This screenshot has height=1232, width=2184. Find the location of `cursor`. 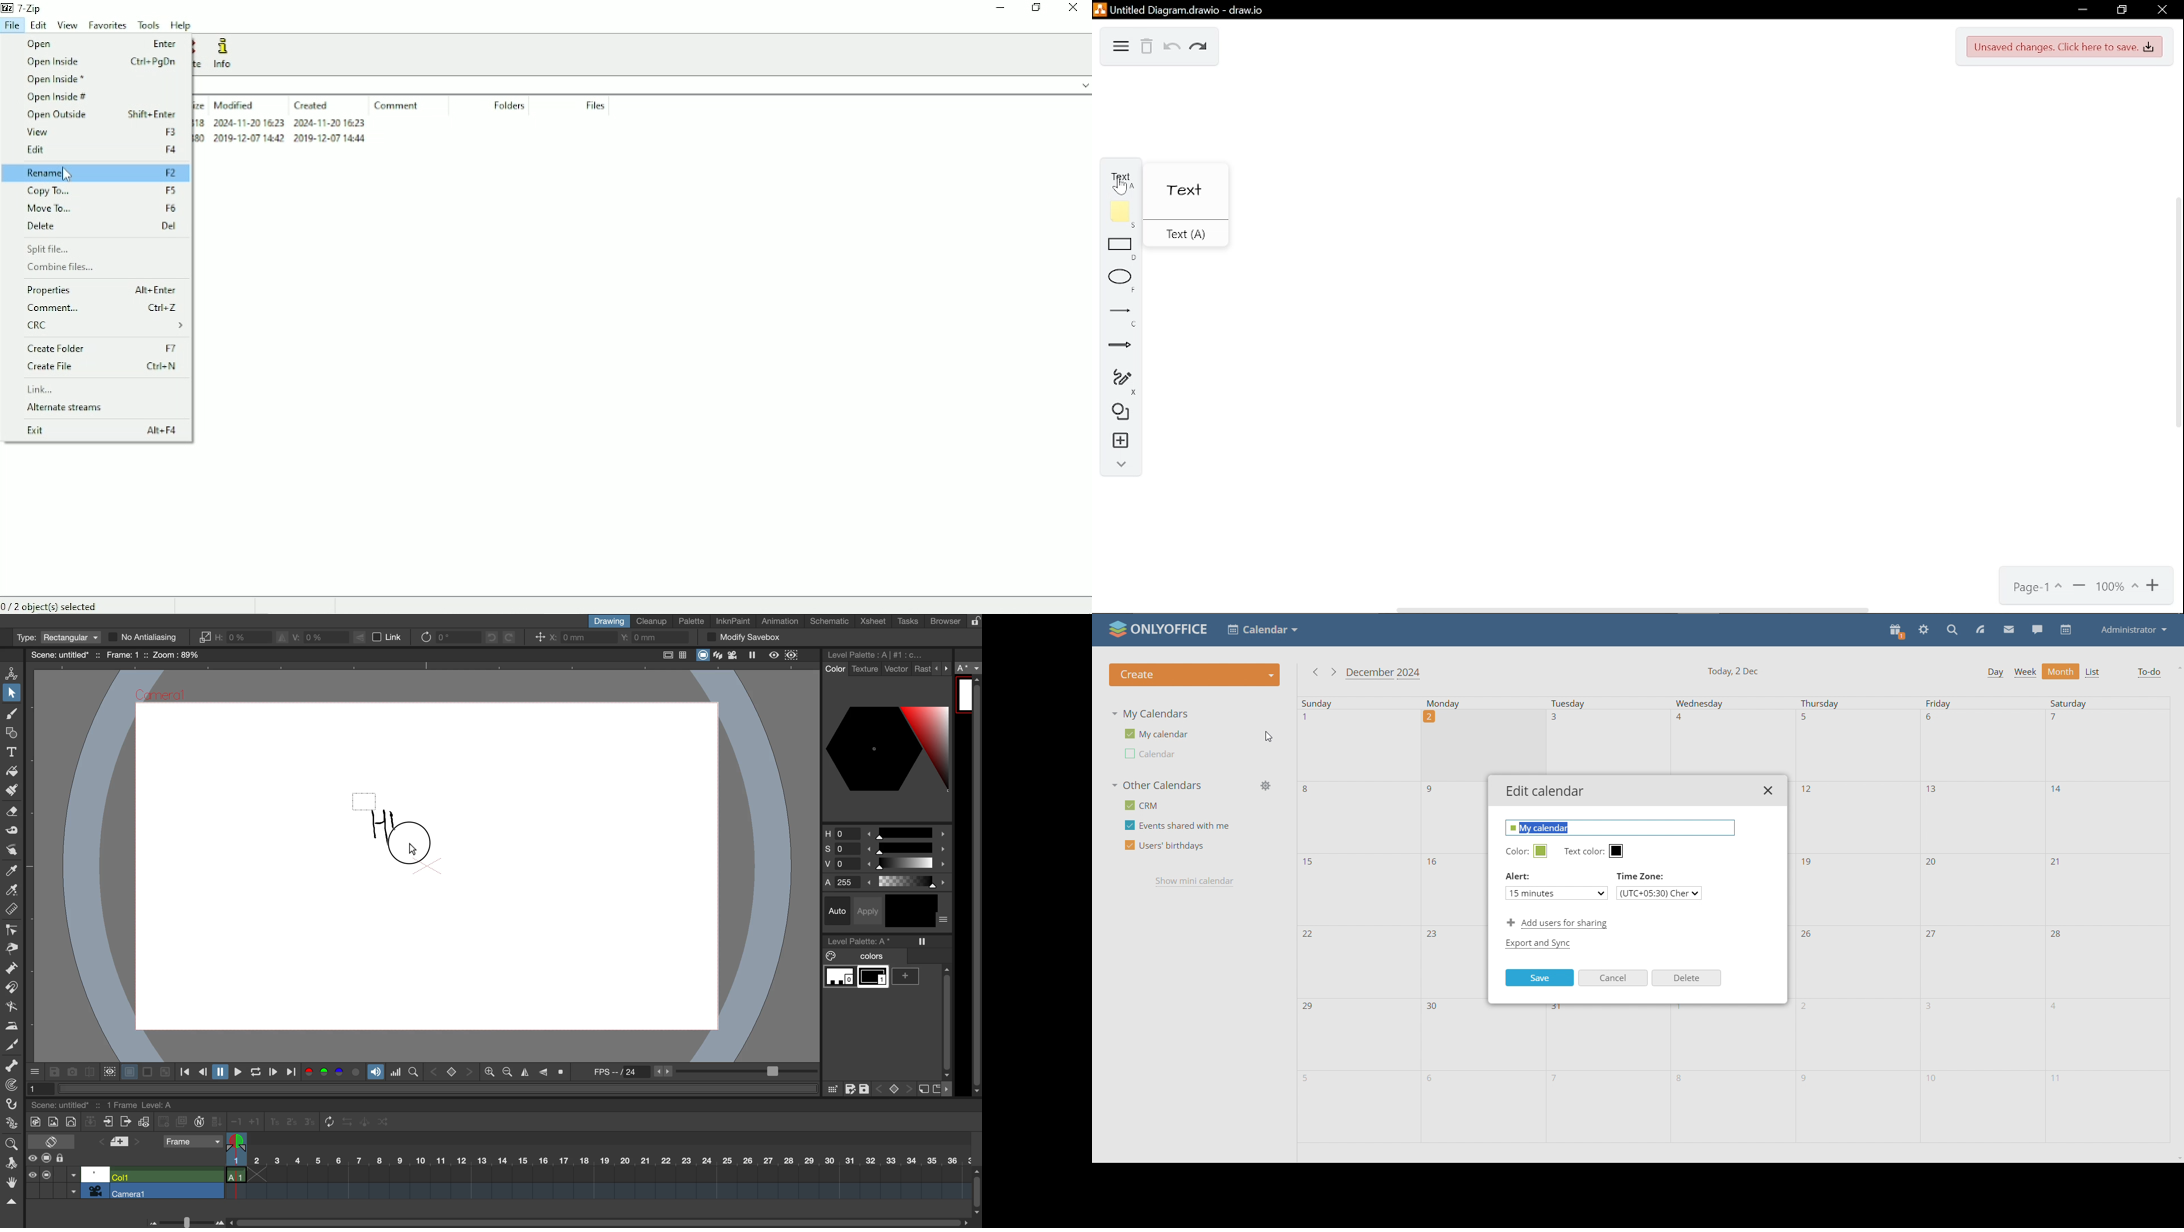

cursor is located at coordinates (1118, 188).